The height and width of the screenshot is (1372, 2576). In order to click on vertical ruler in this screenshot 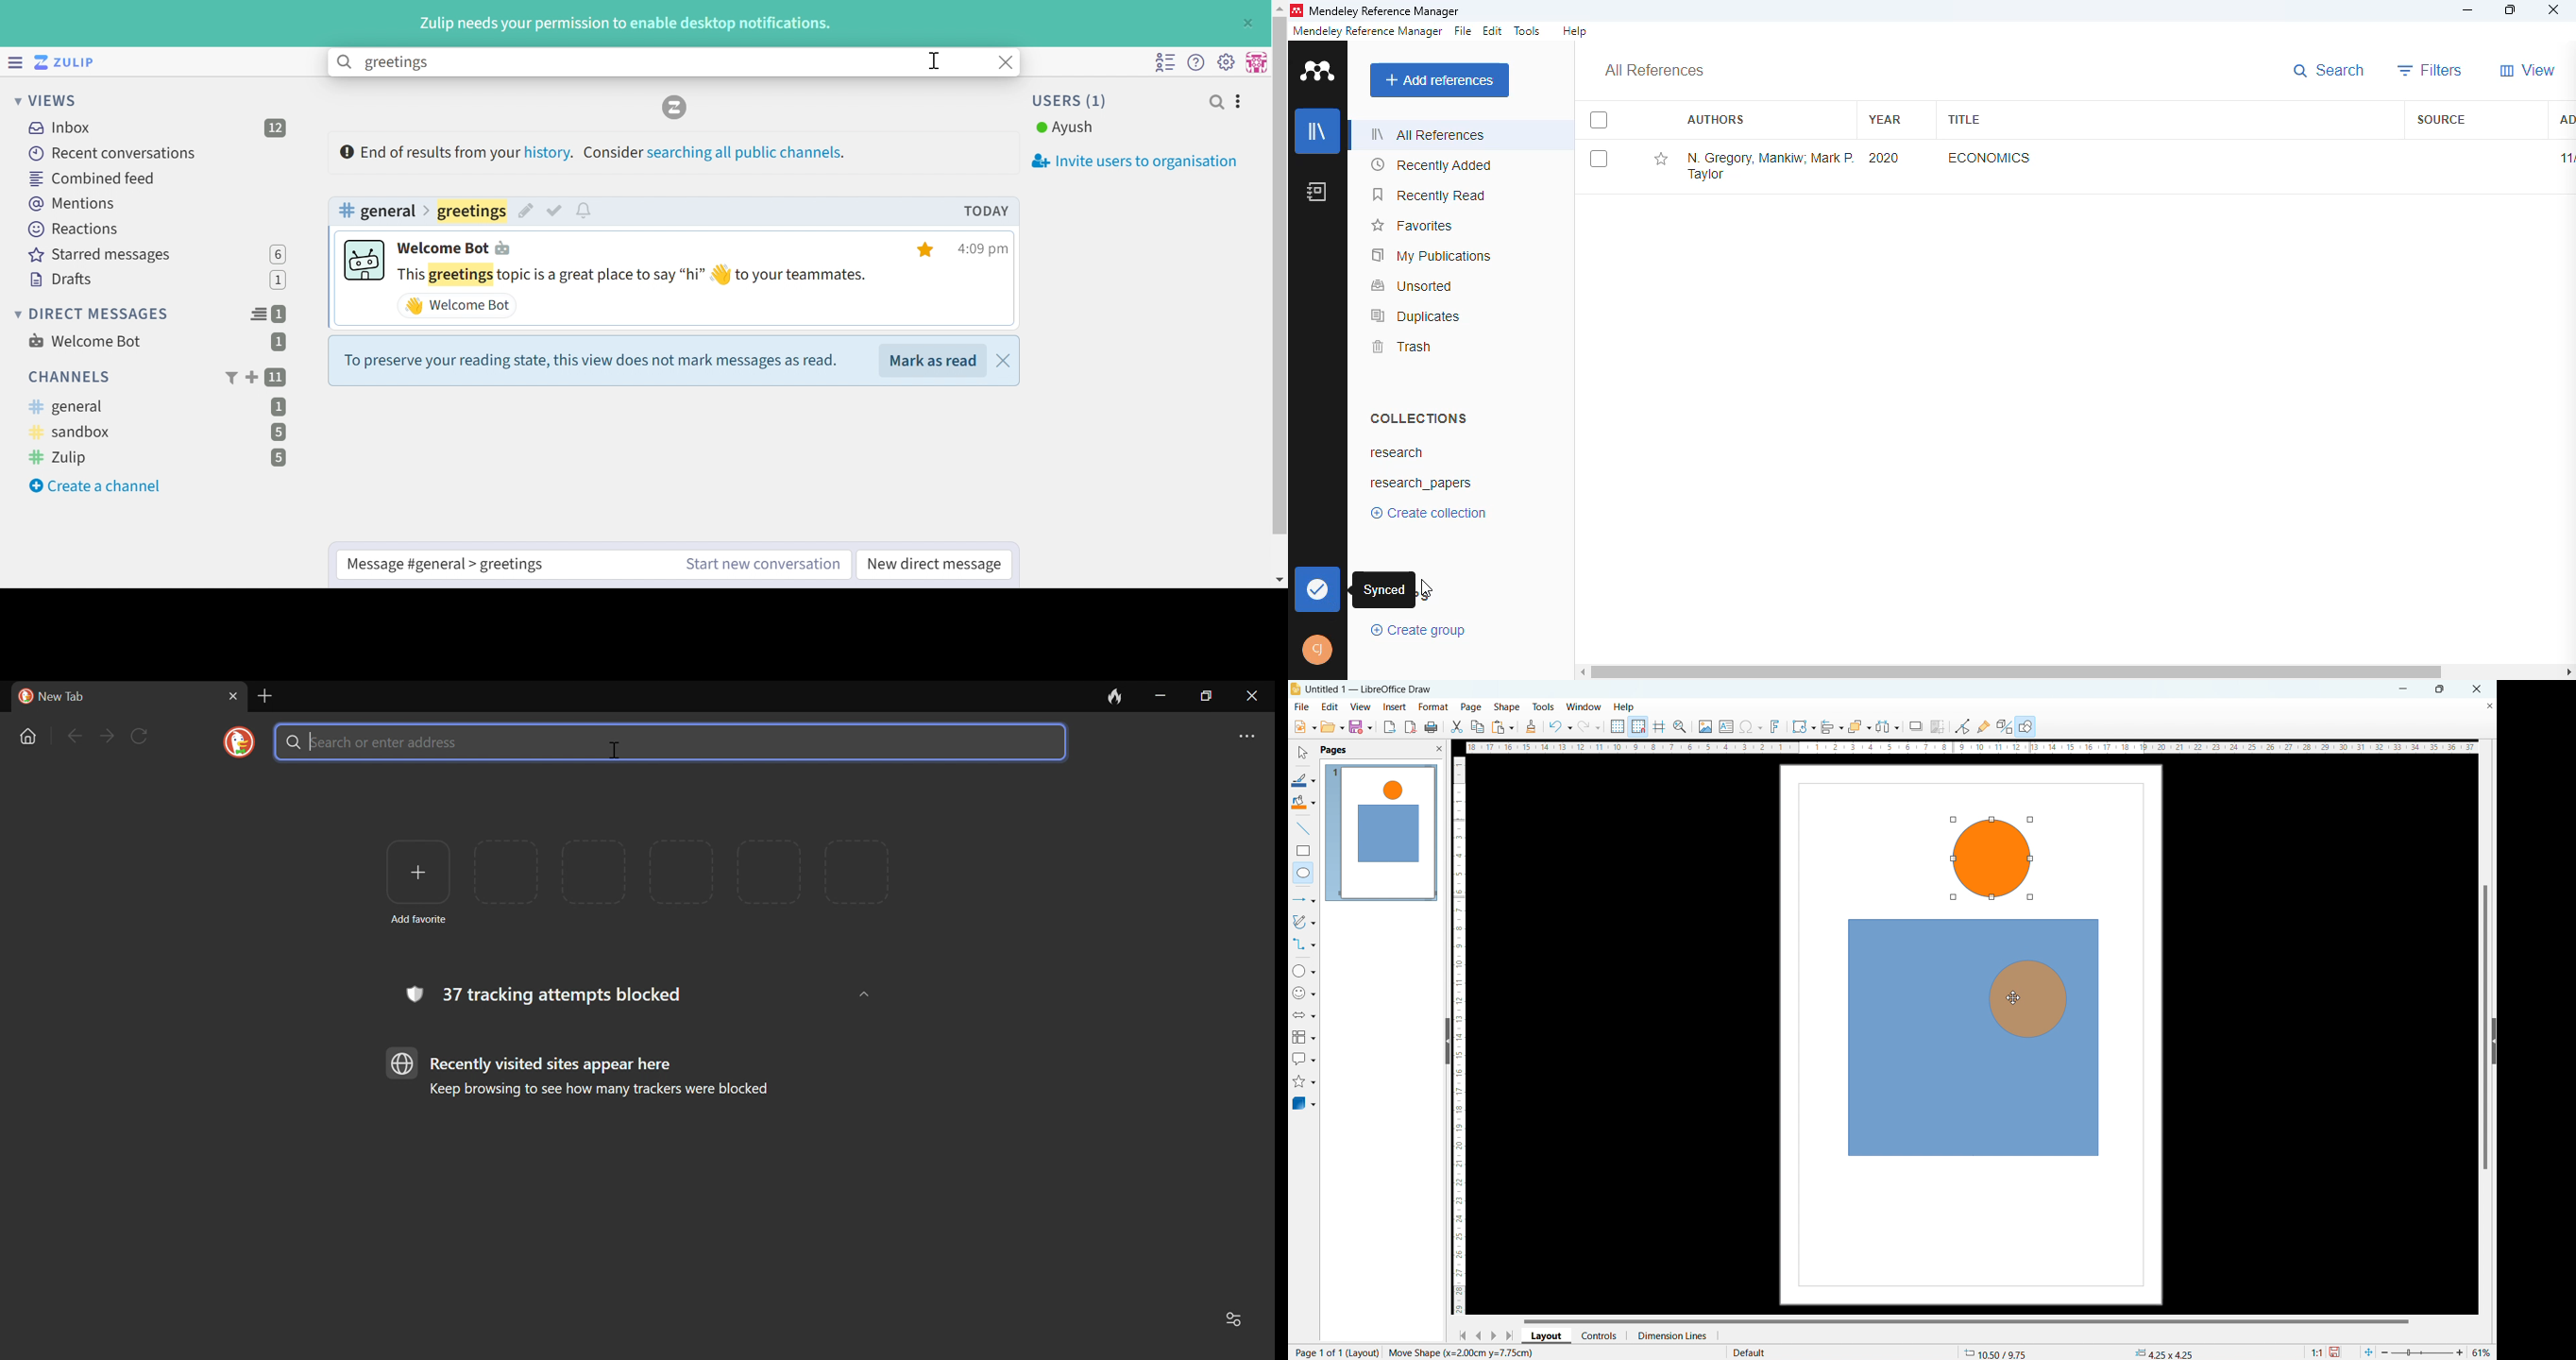, I will do `click(1459, 1036)`.